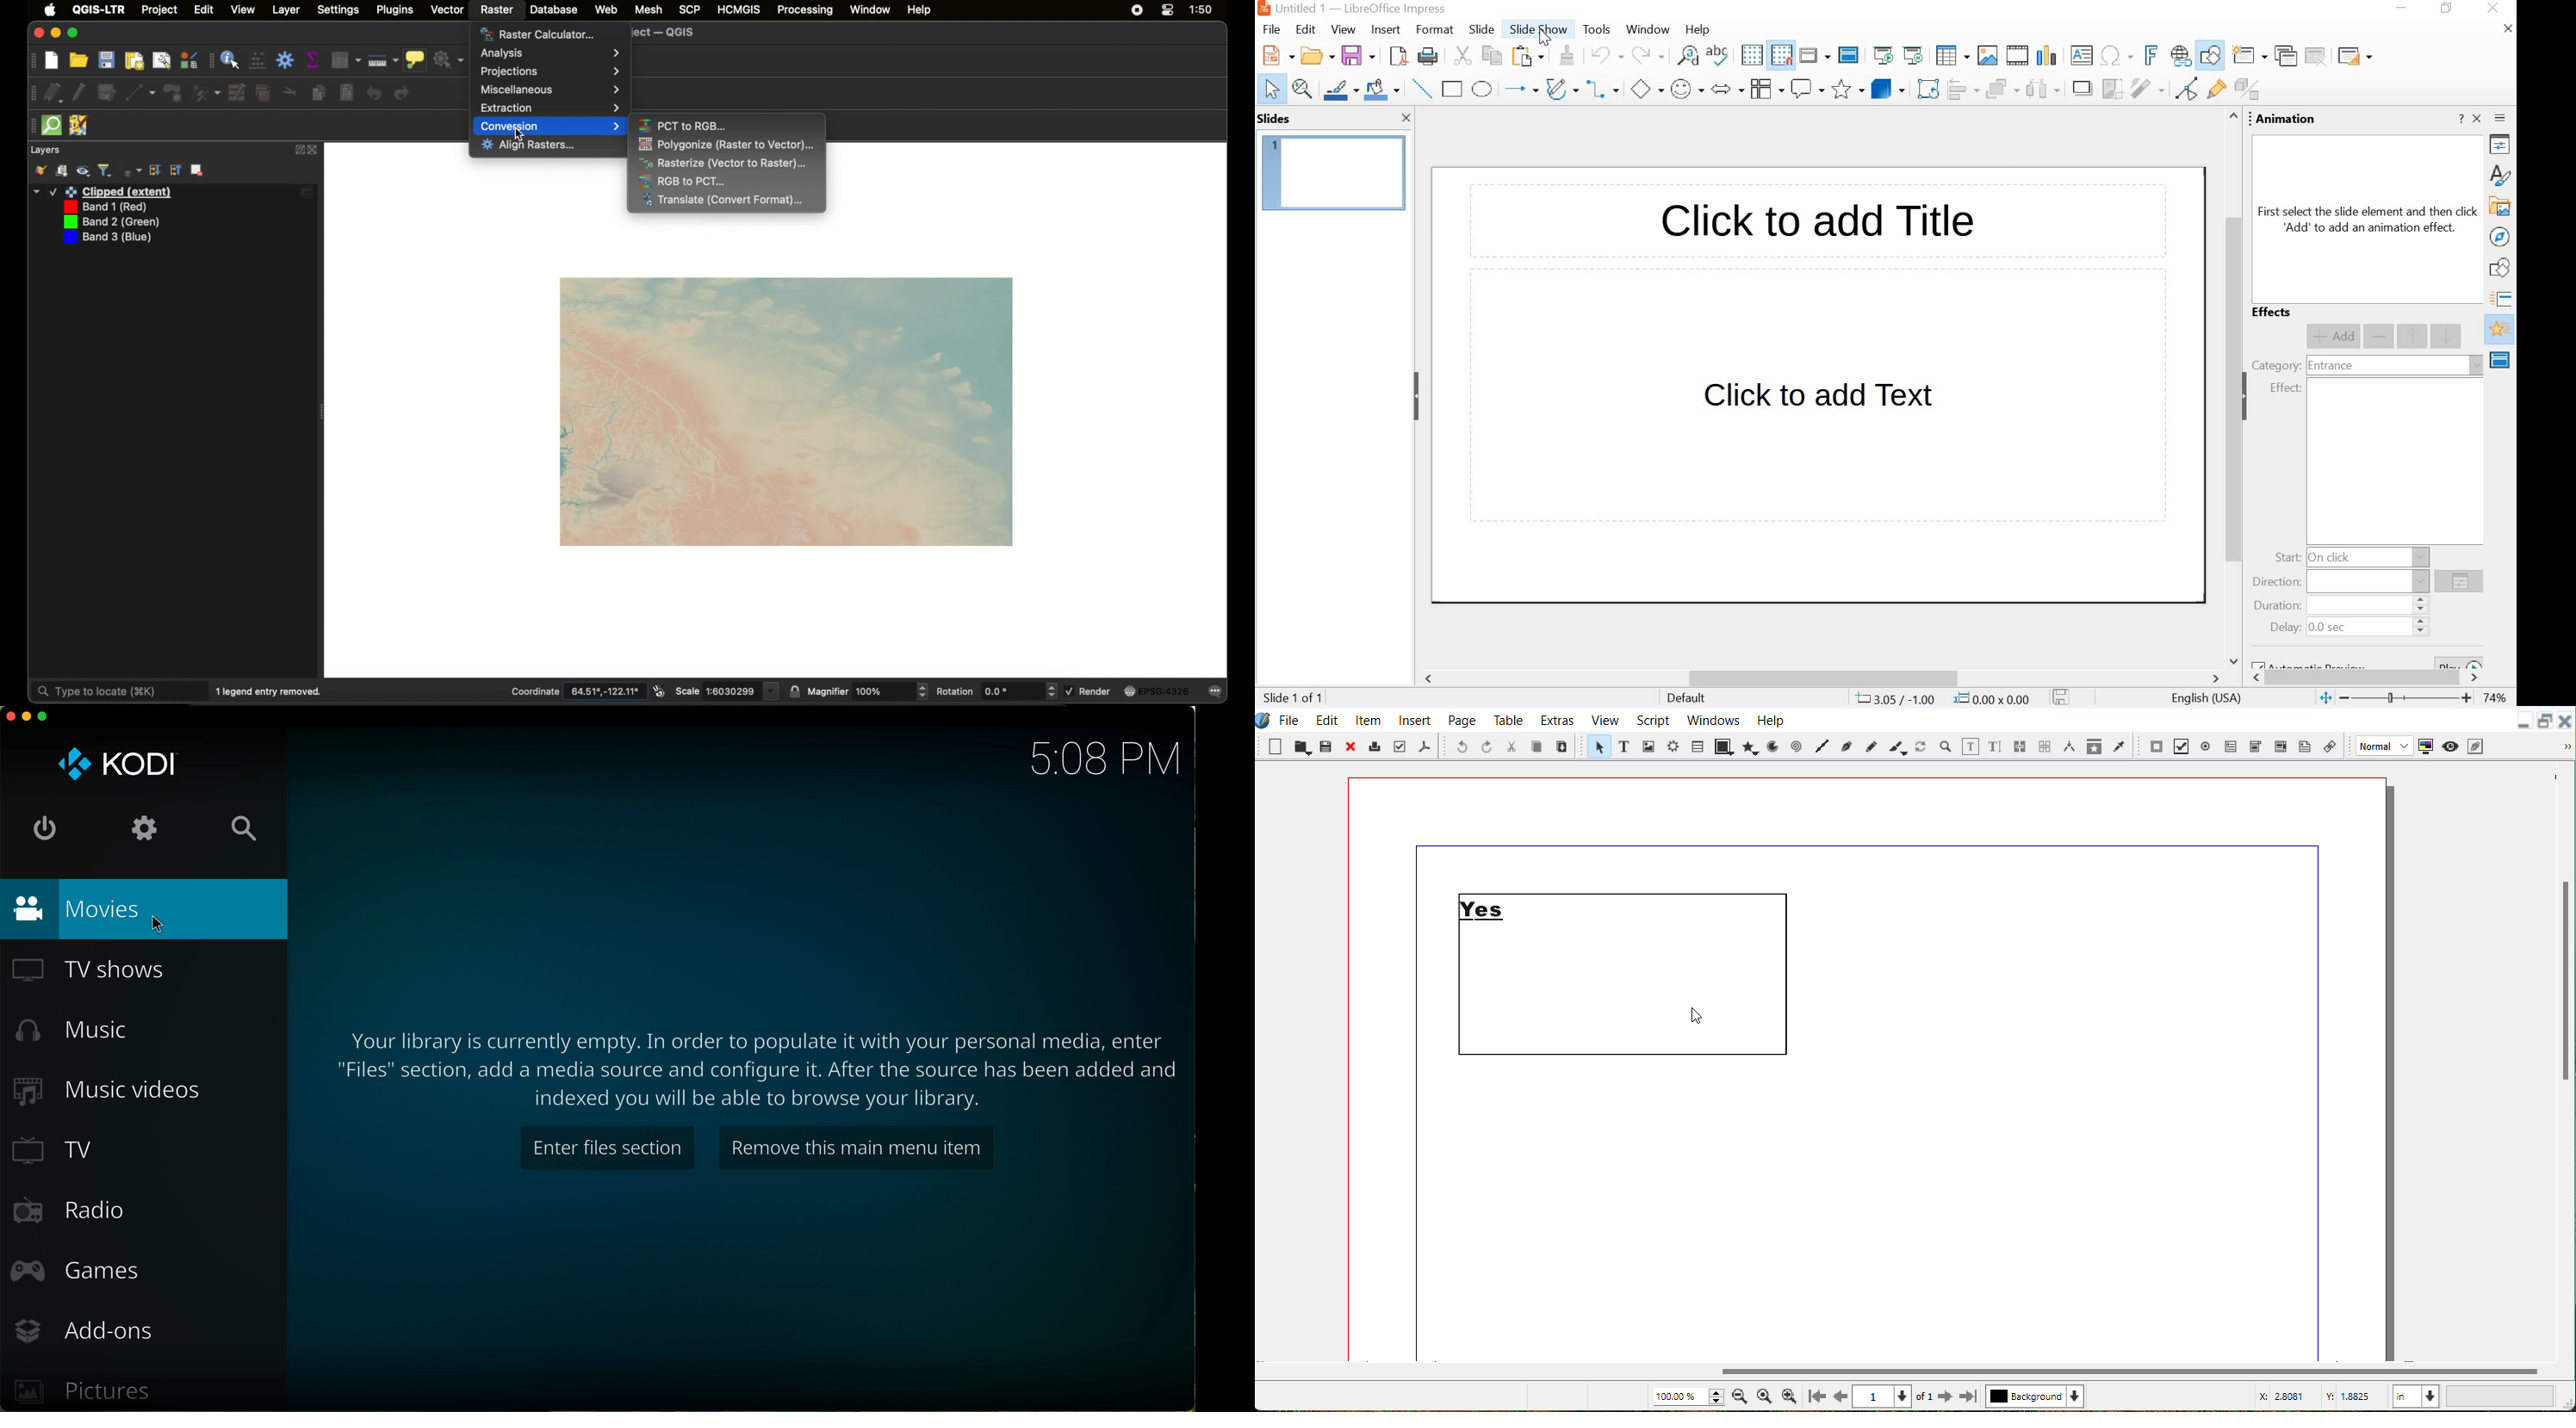 The height and width of the screenshot is (1428, 2576). I want to click on entrance, so click(2331, 367).